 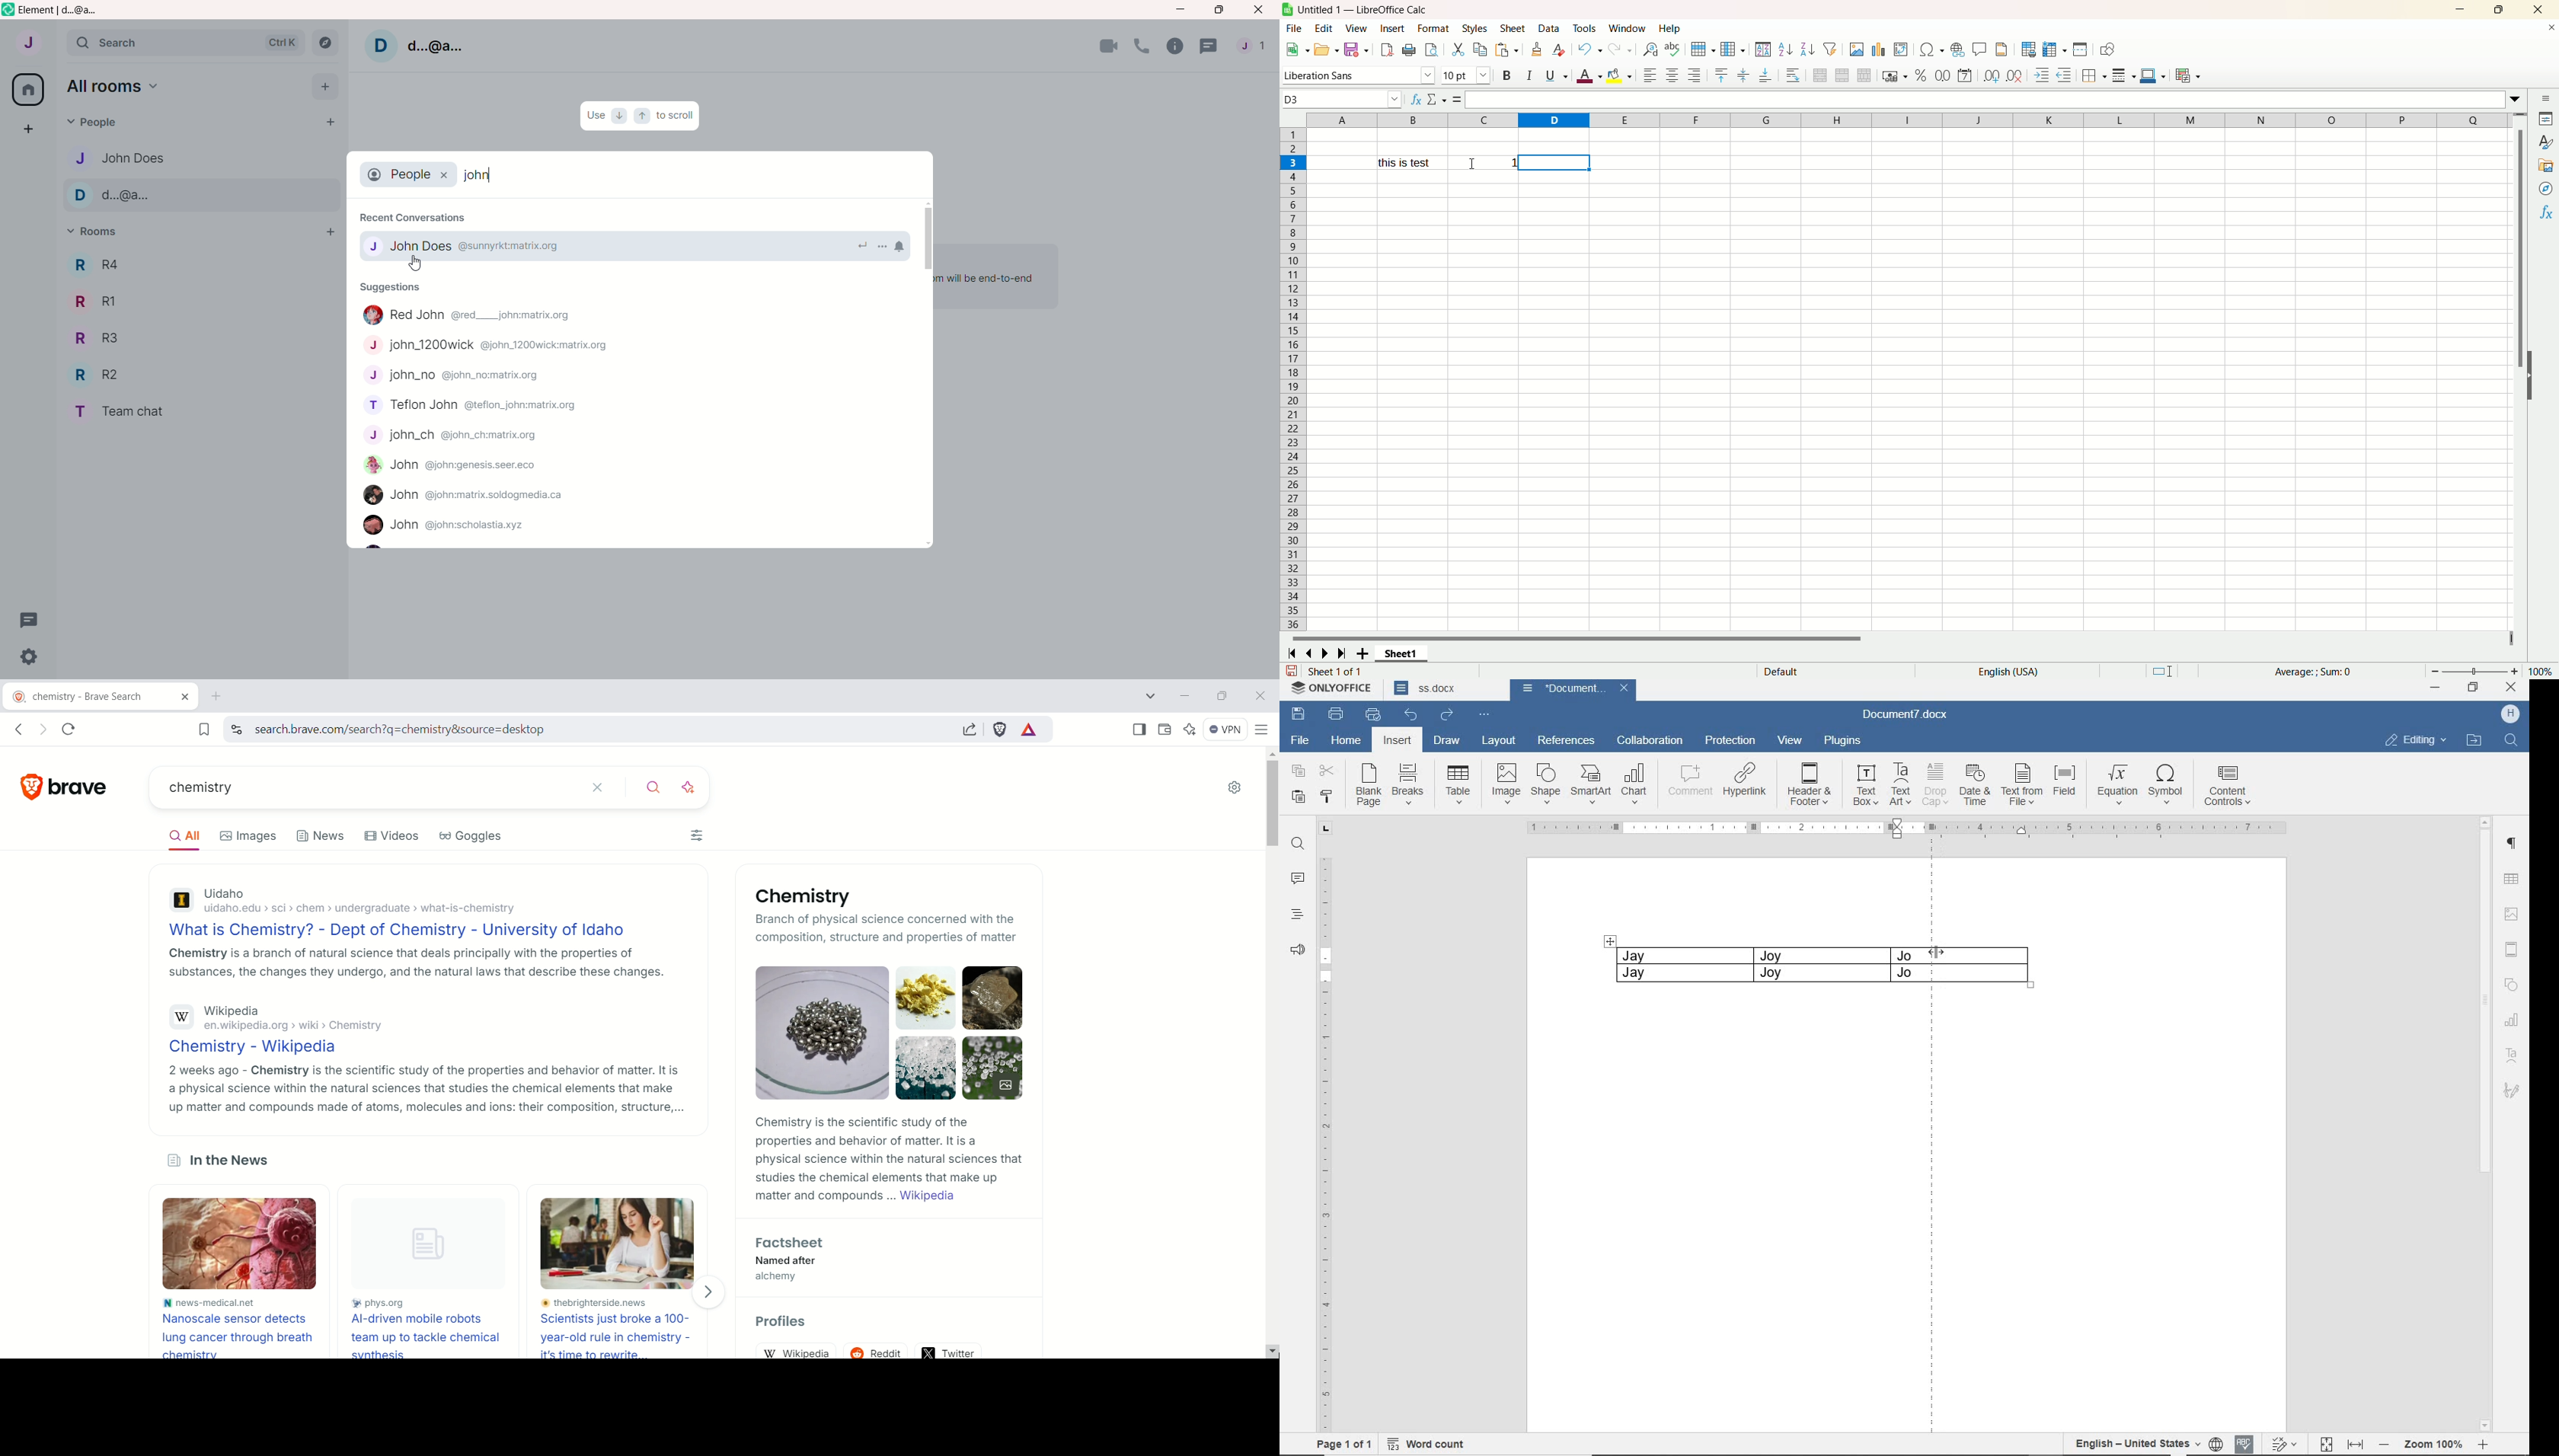 What do you see at coordinates (1974, 784) in the screenshot?
I see `DATE &TIME` at bounding box center [1974, 784].